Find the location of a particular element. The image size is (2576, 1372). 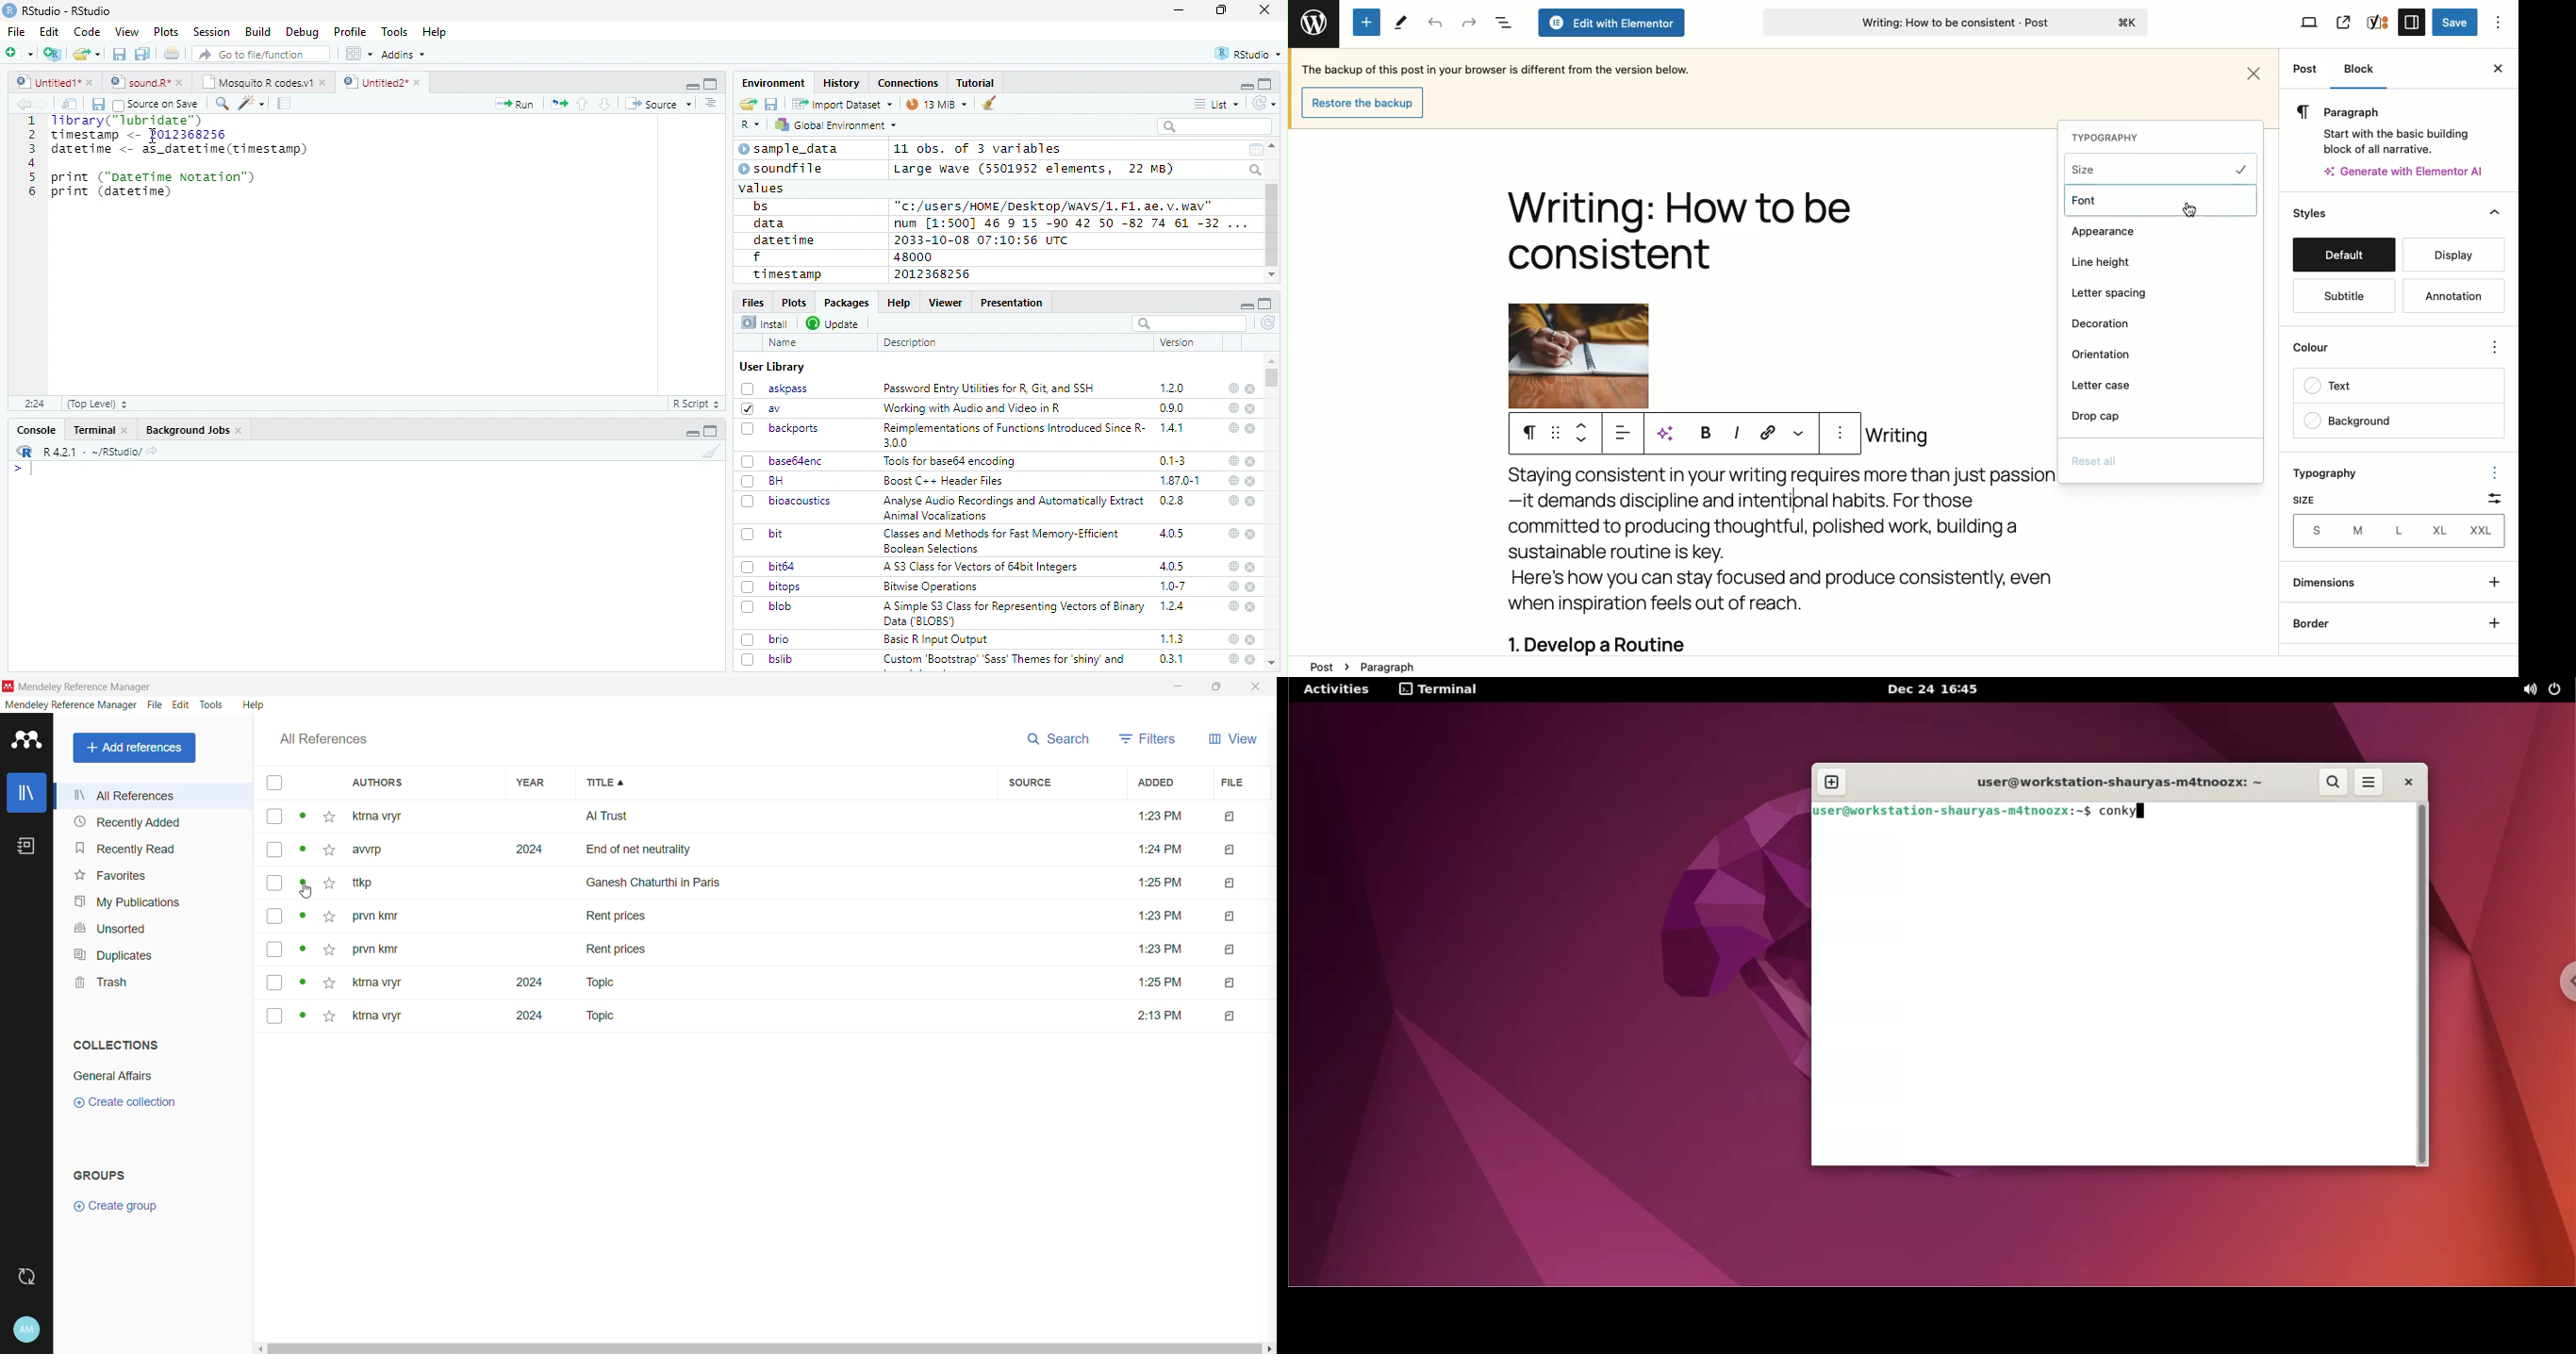

Terminal is located at coordinates (100, 430).